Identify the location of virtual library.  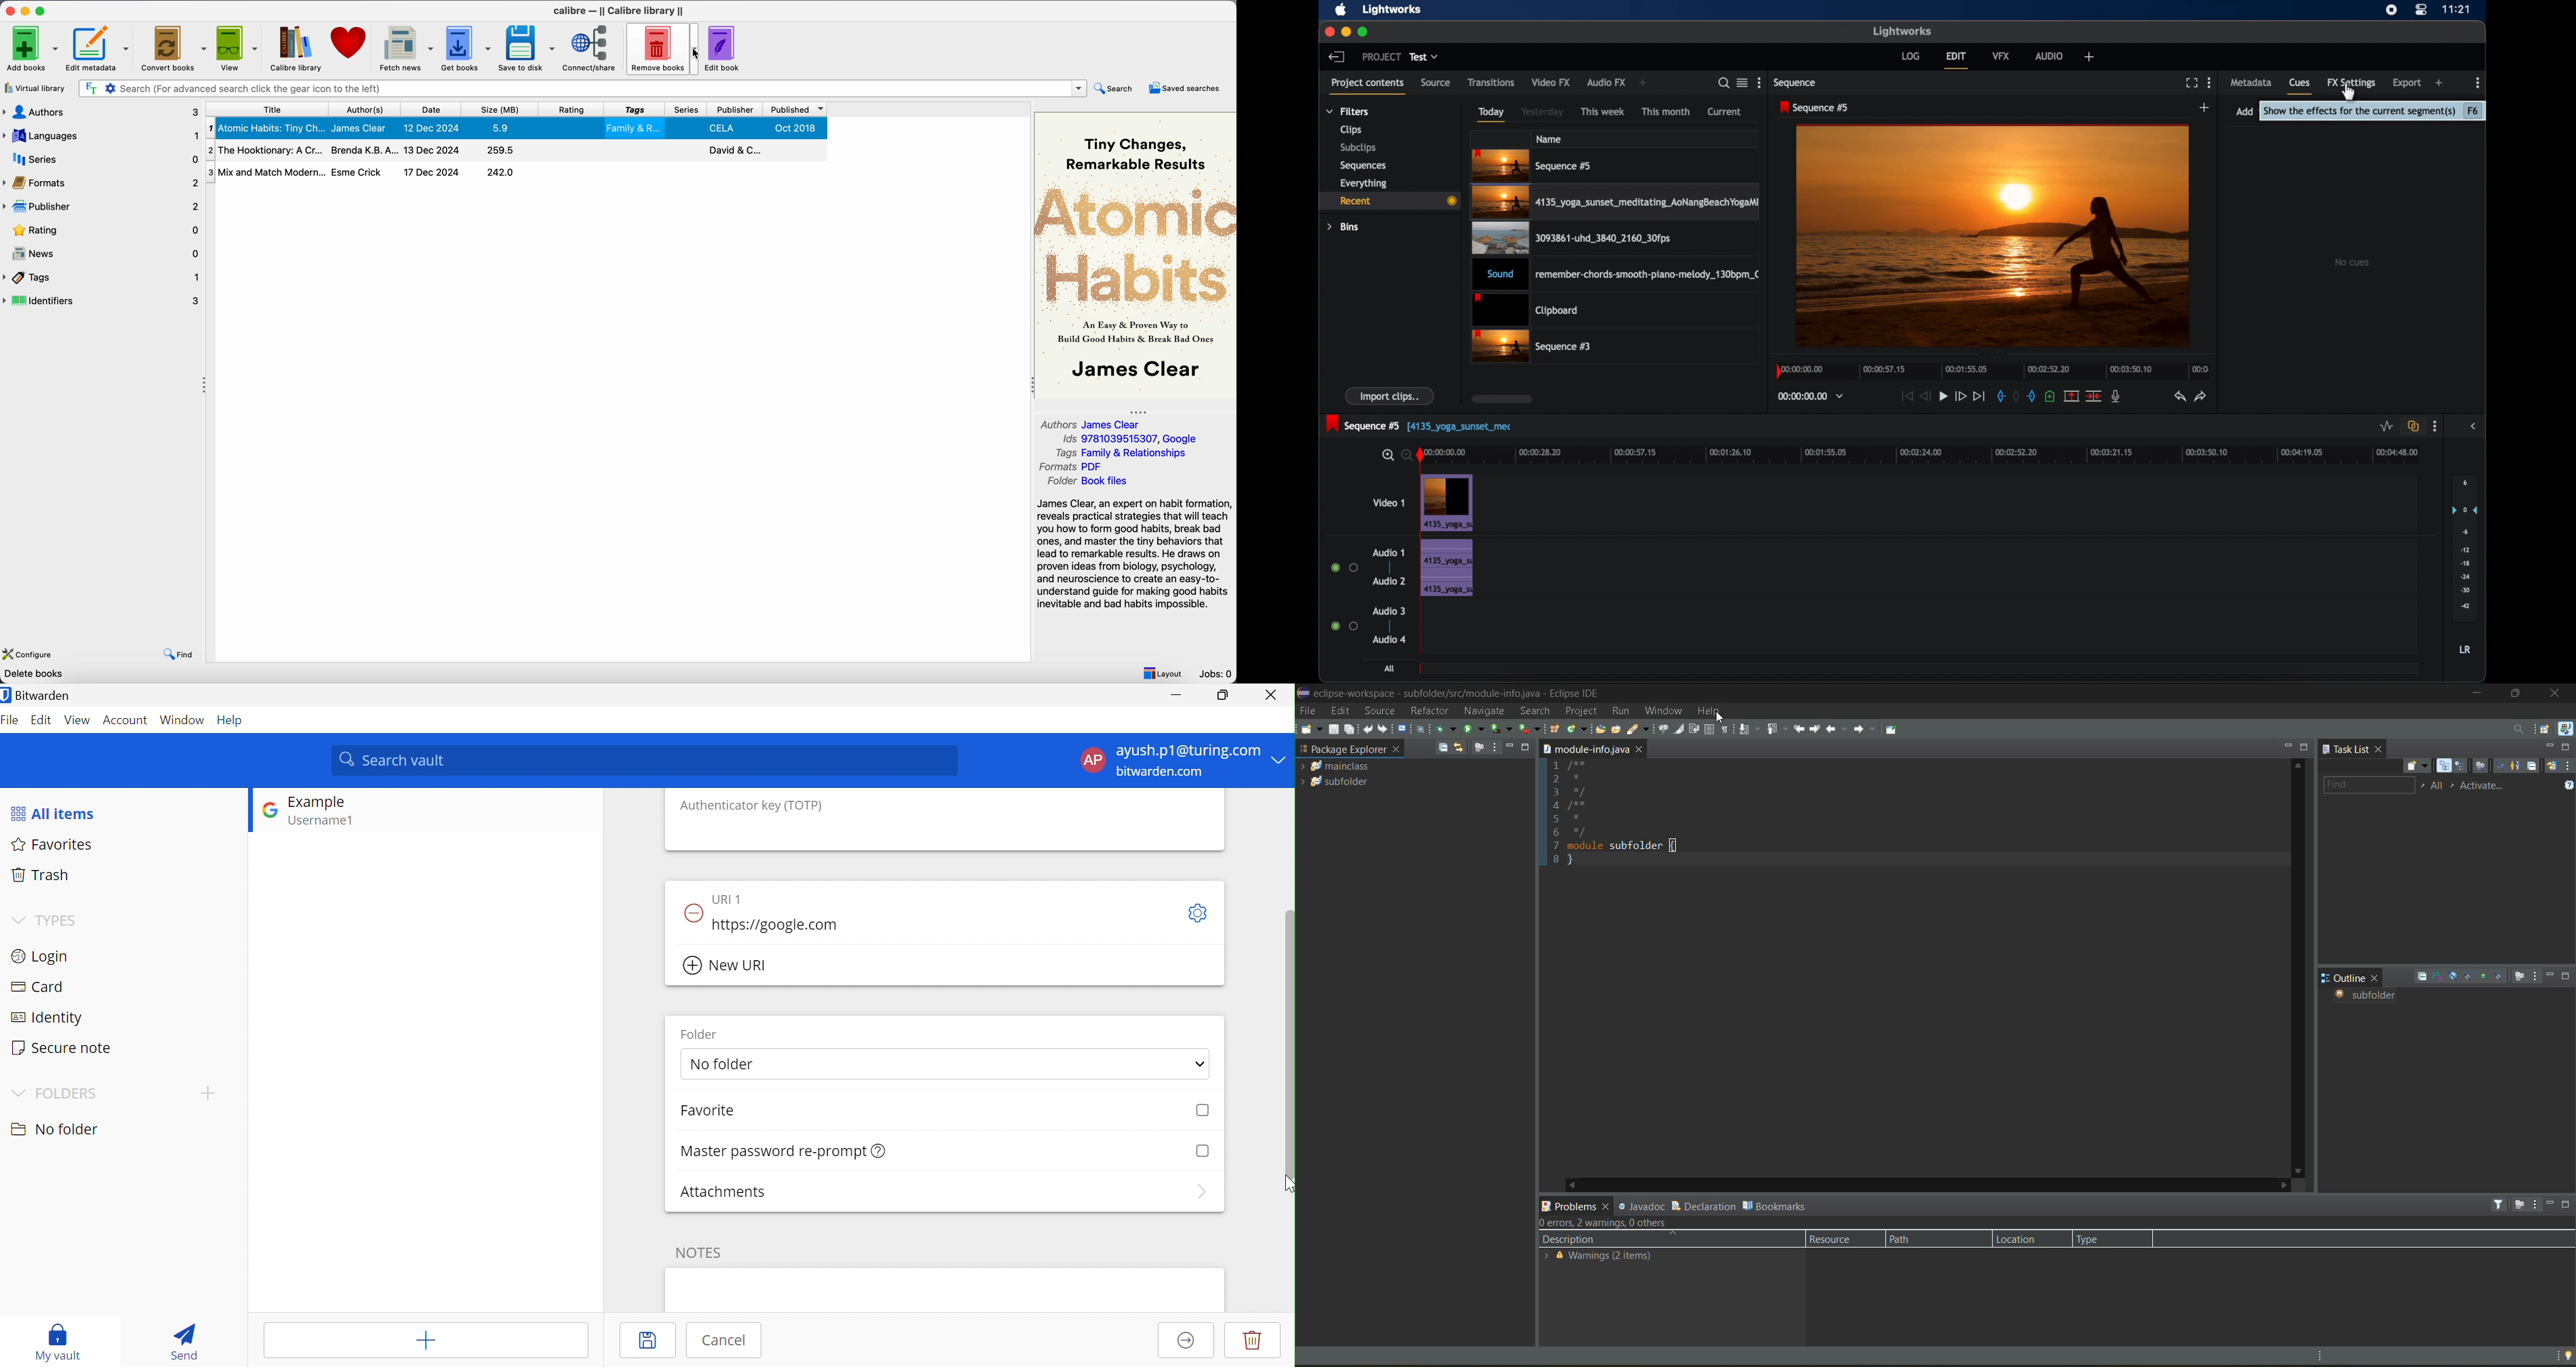
(36, 89).